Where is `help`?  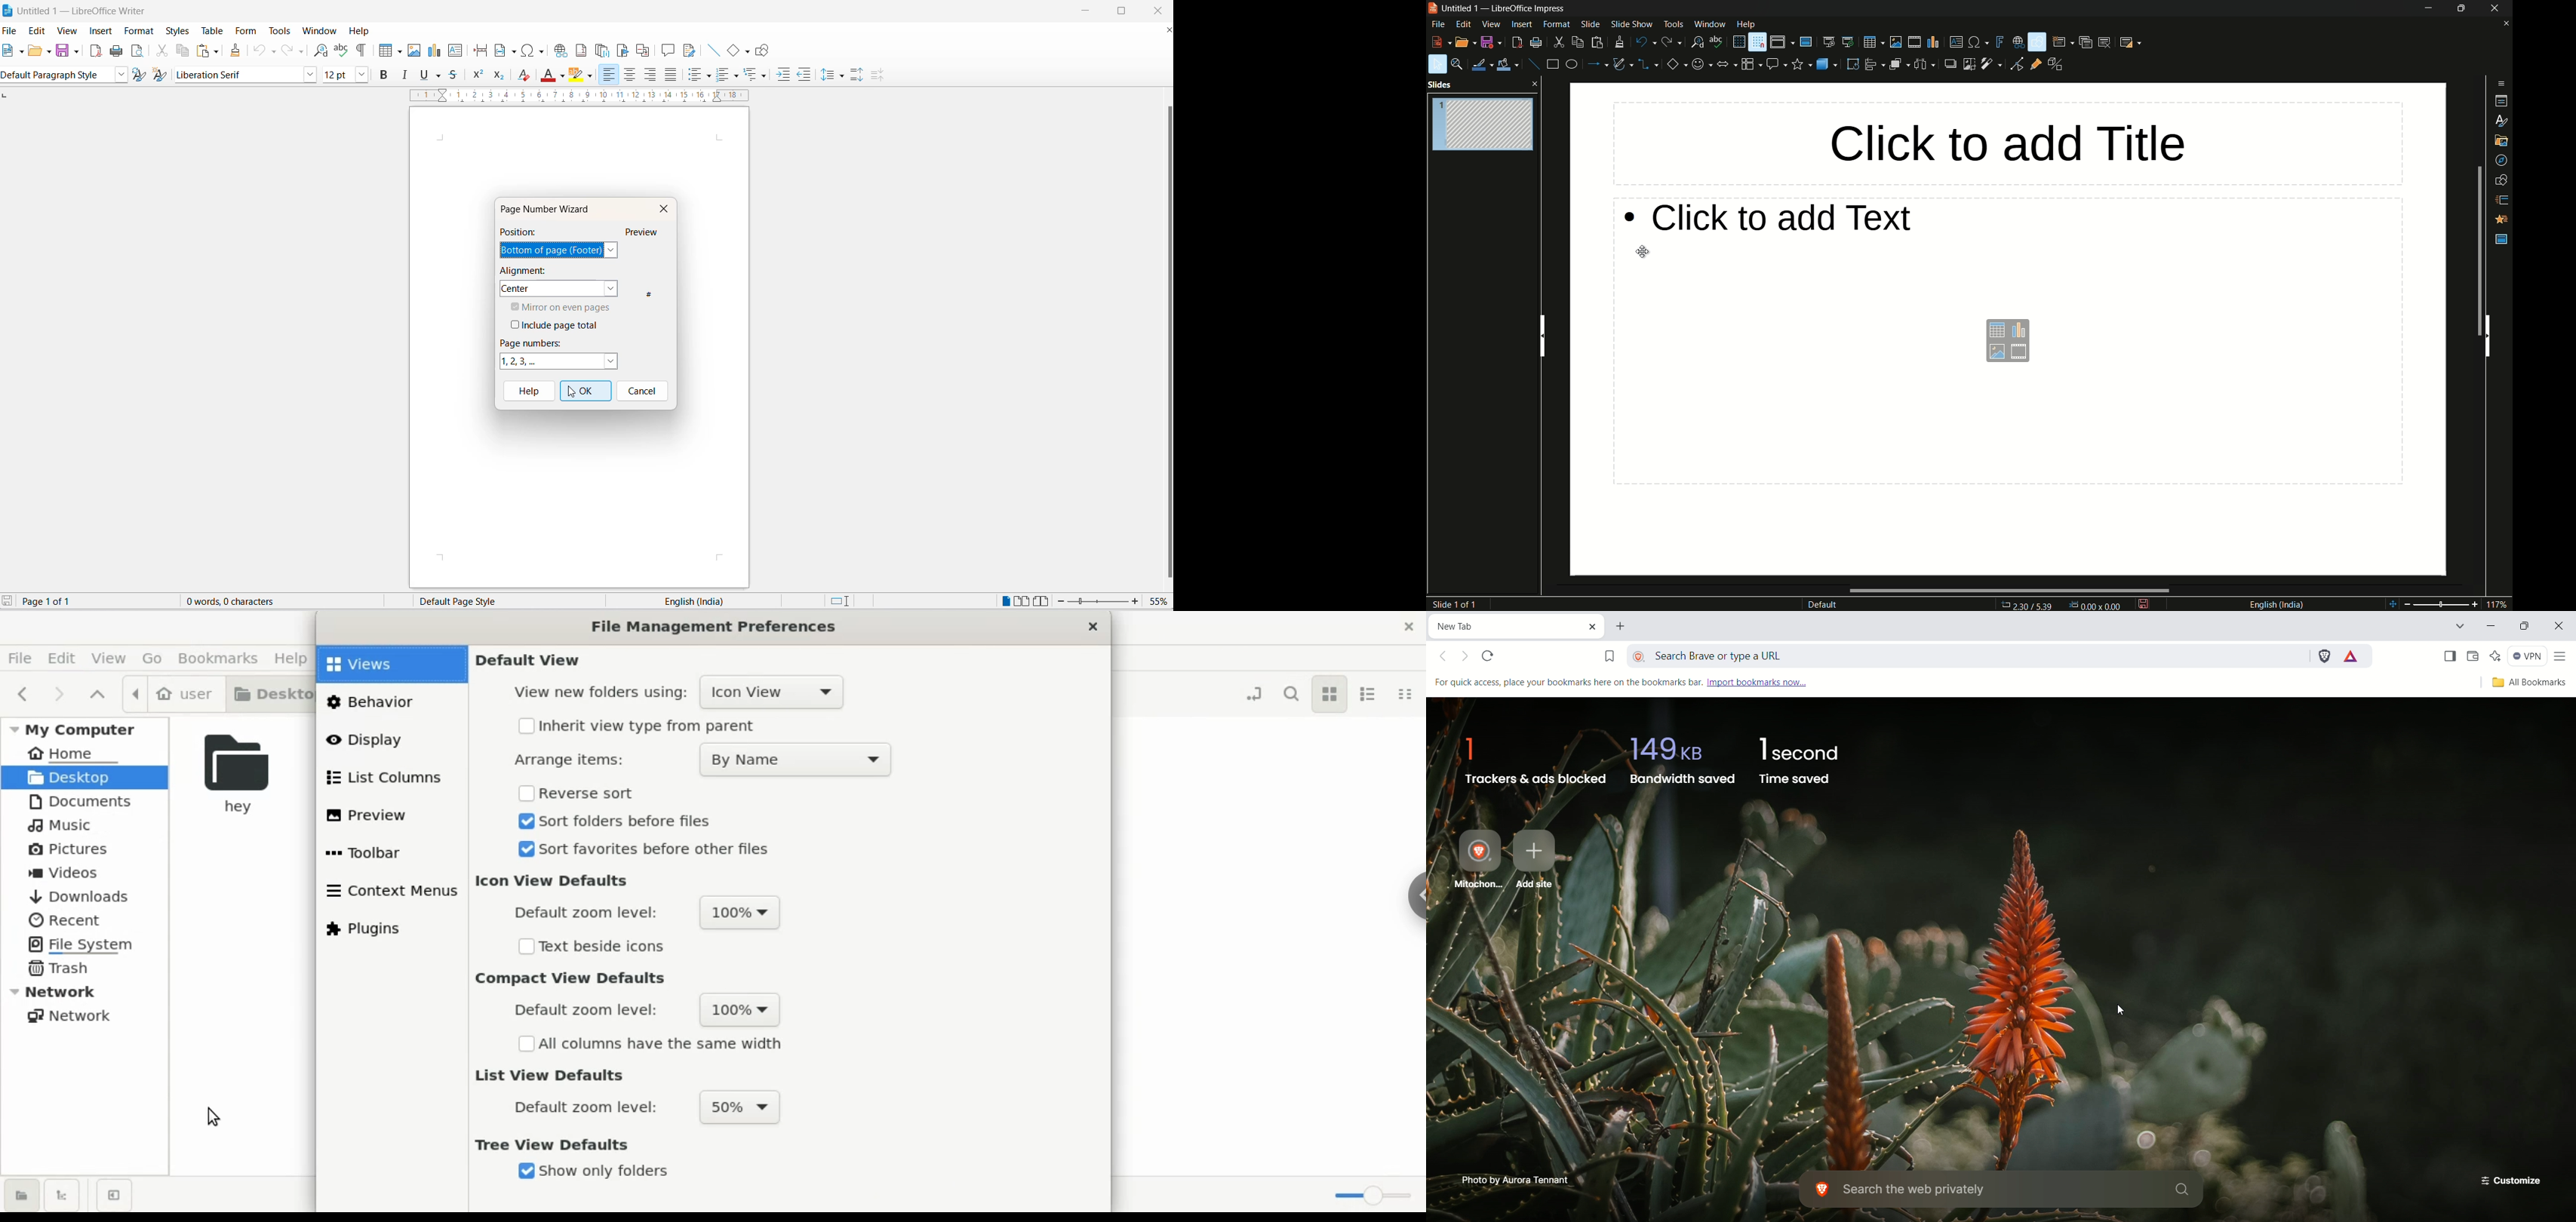 help is located at coordinates (365, 32).